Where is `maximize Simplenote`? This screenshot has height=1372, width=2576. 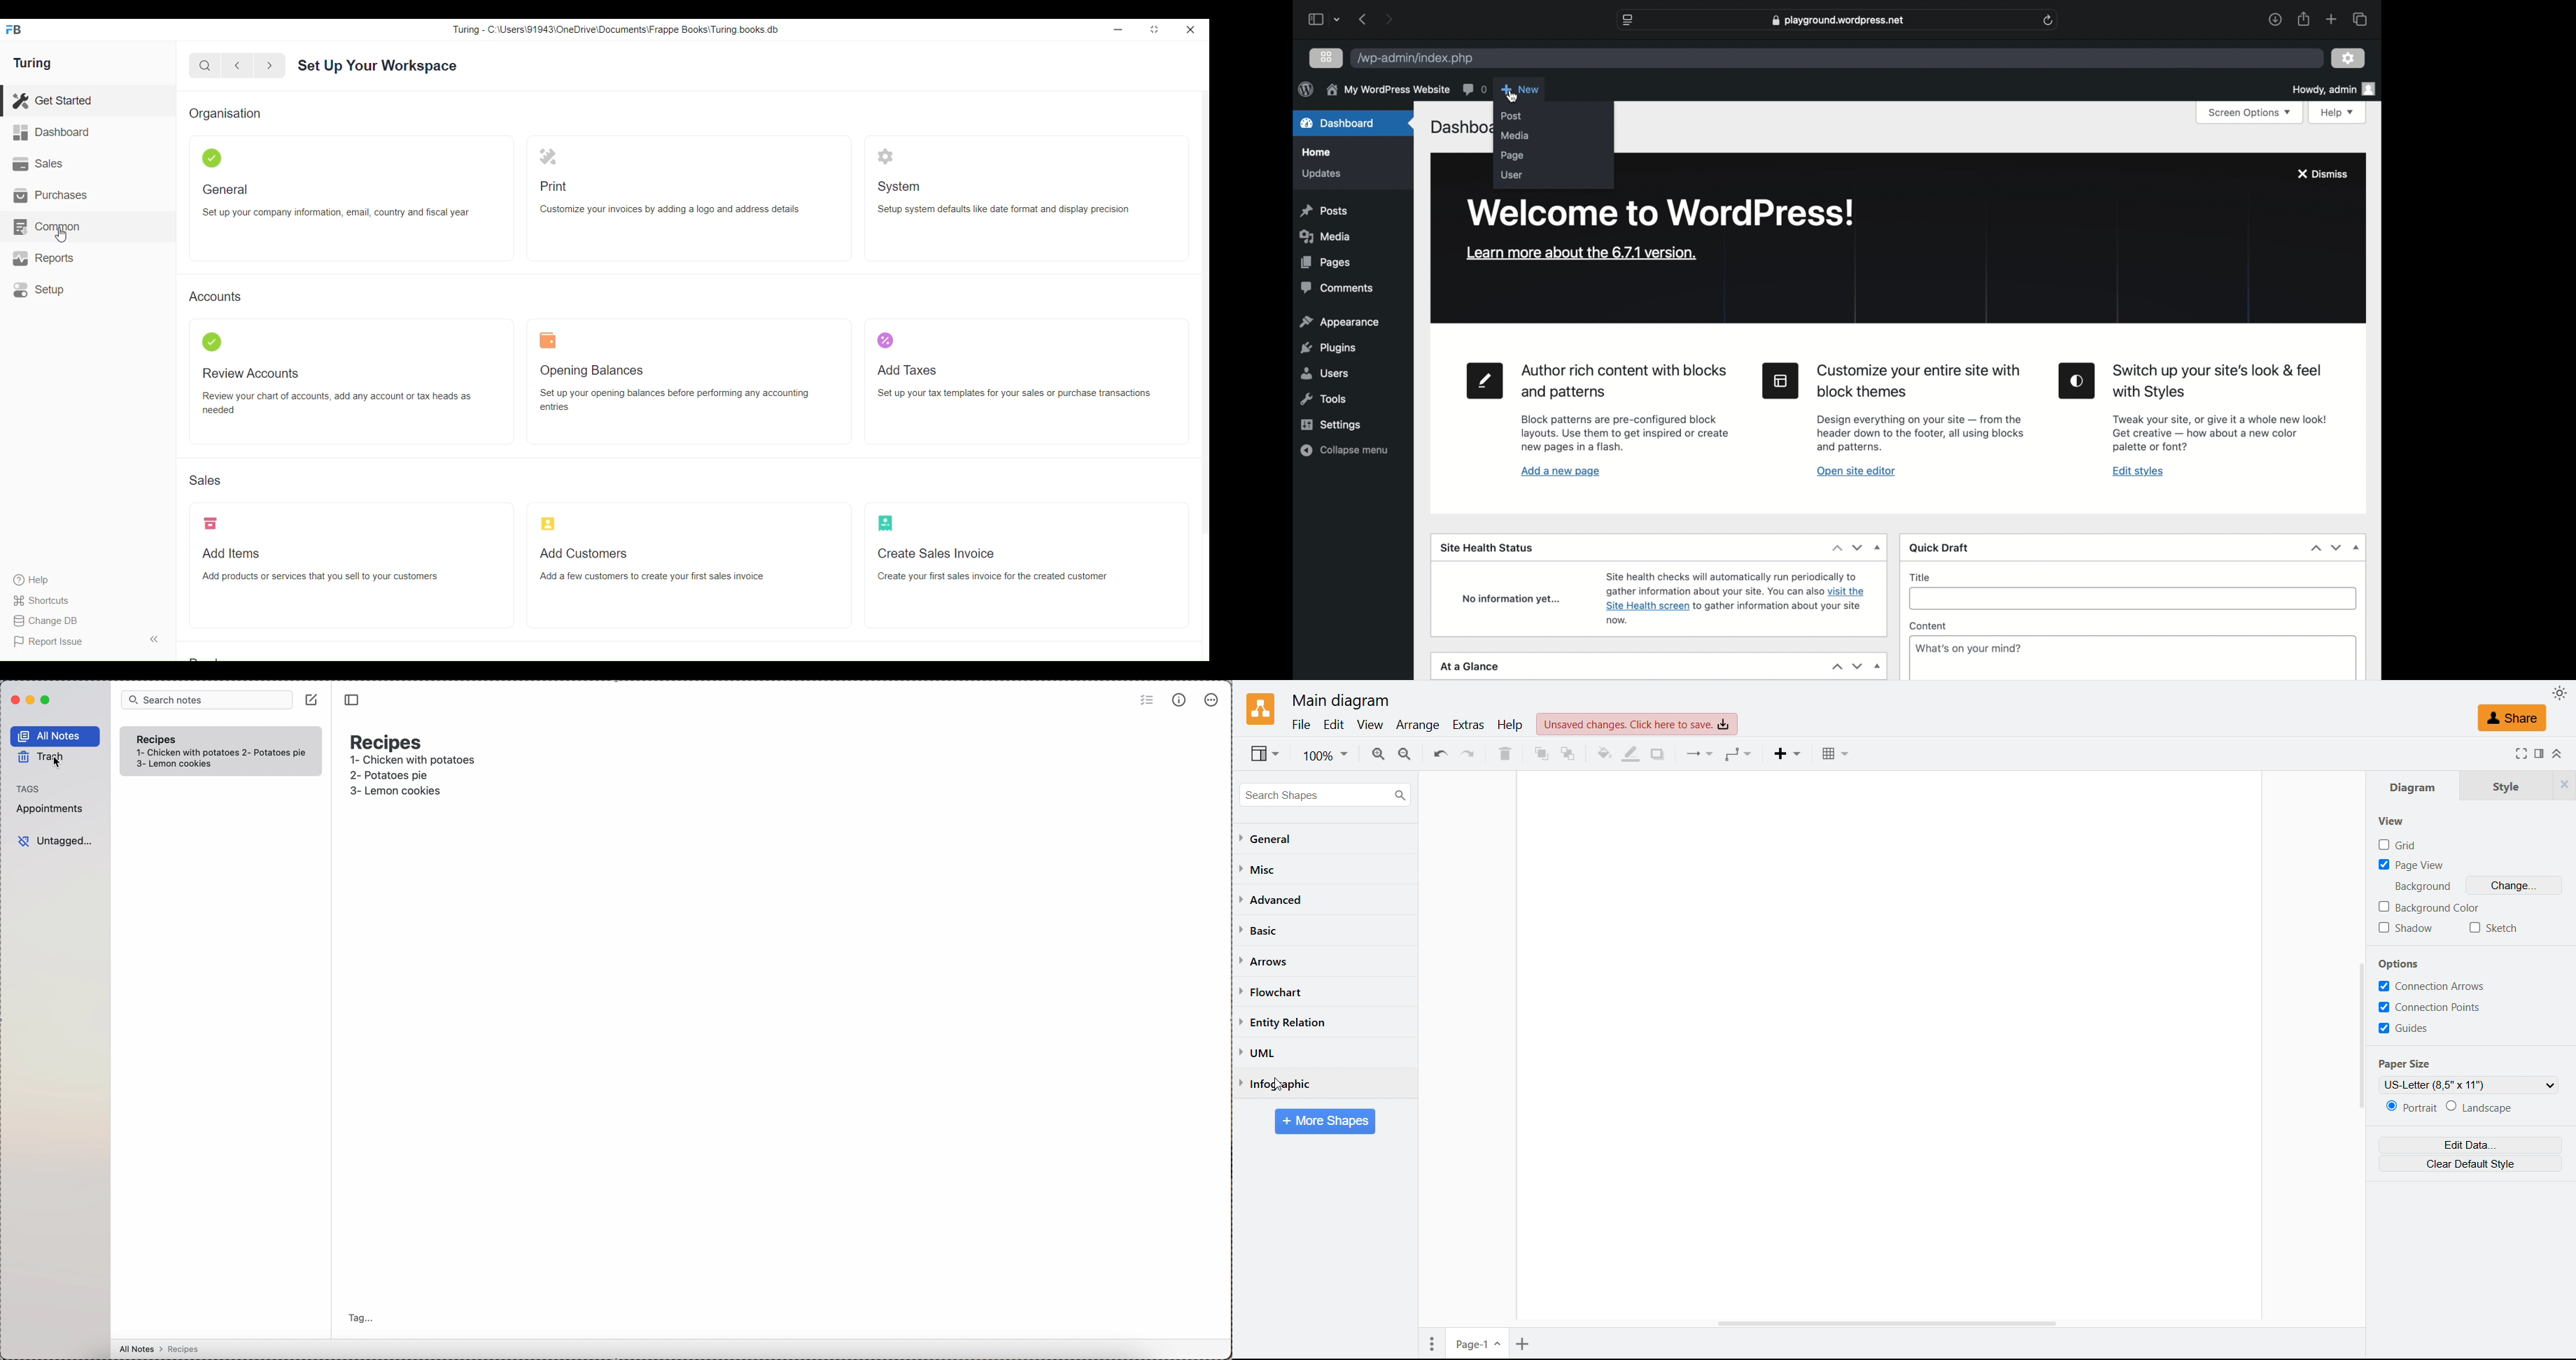
maximize Simplenote is located at coordinates (46, 699).